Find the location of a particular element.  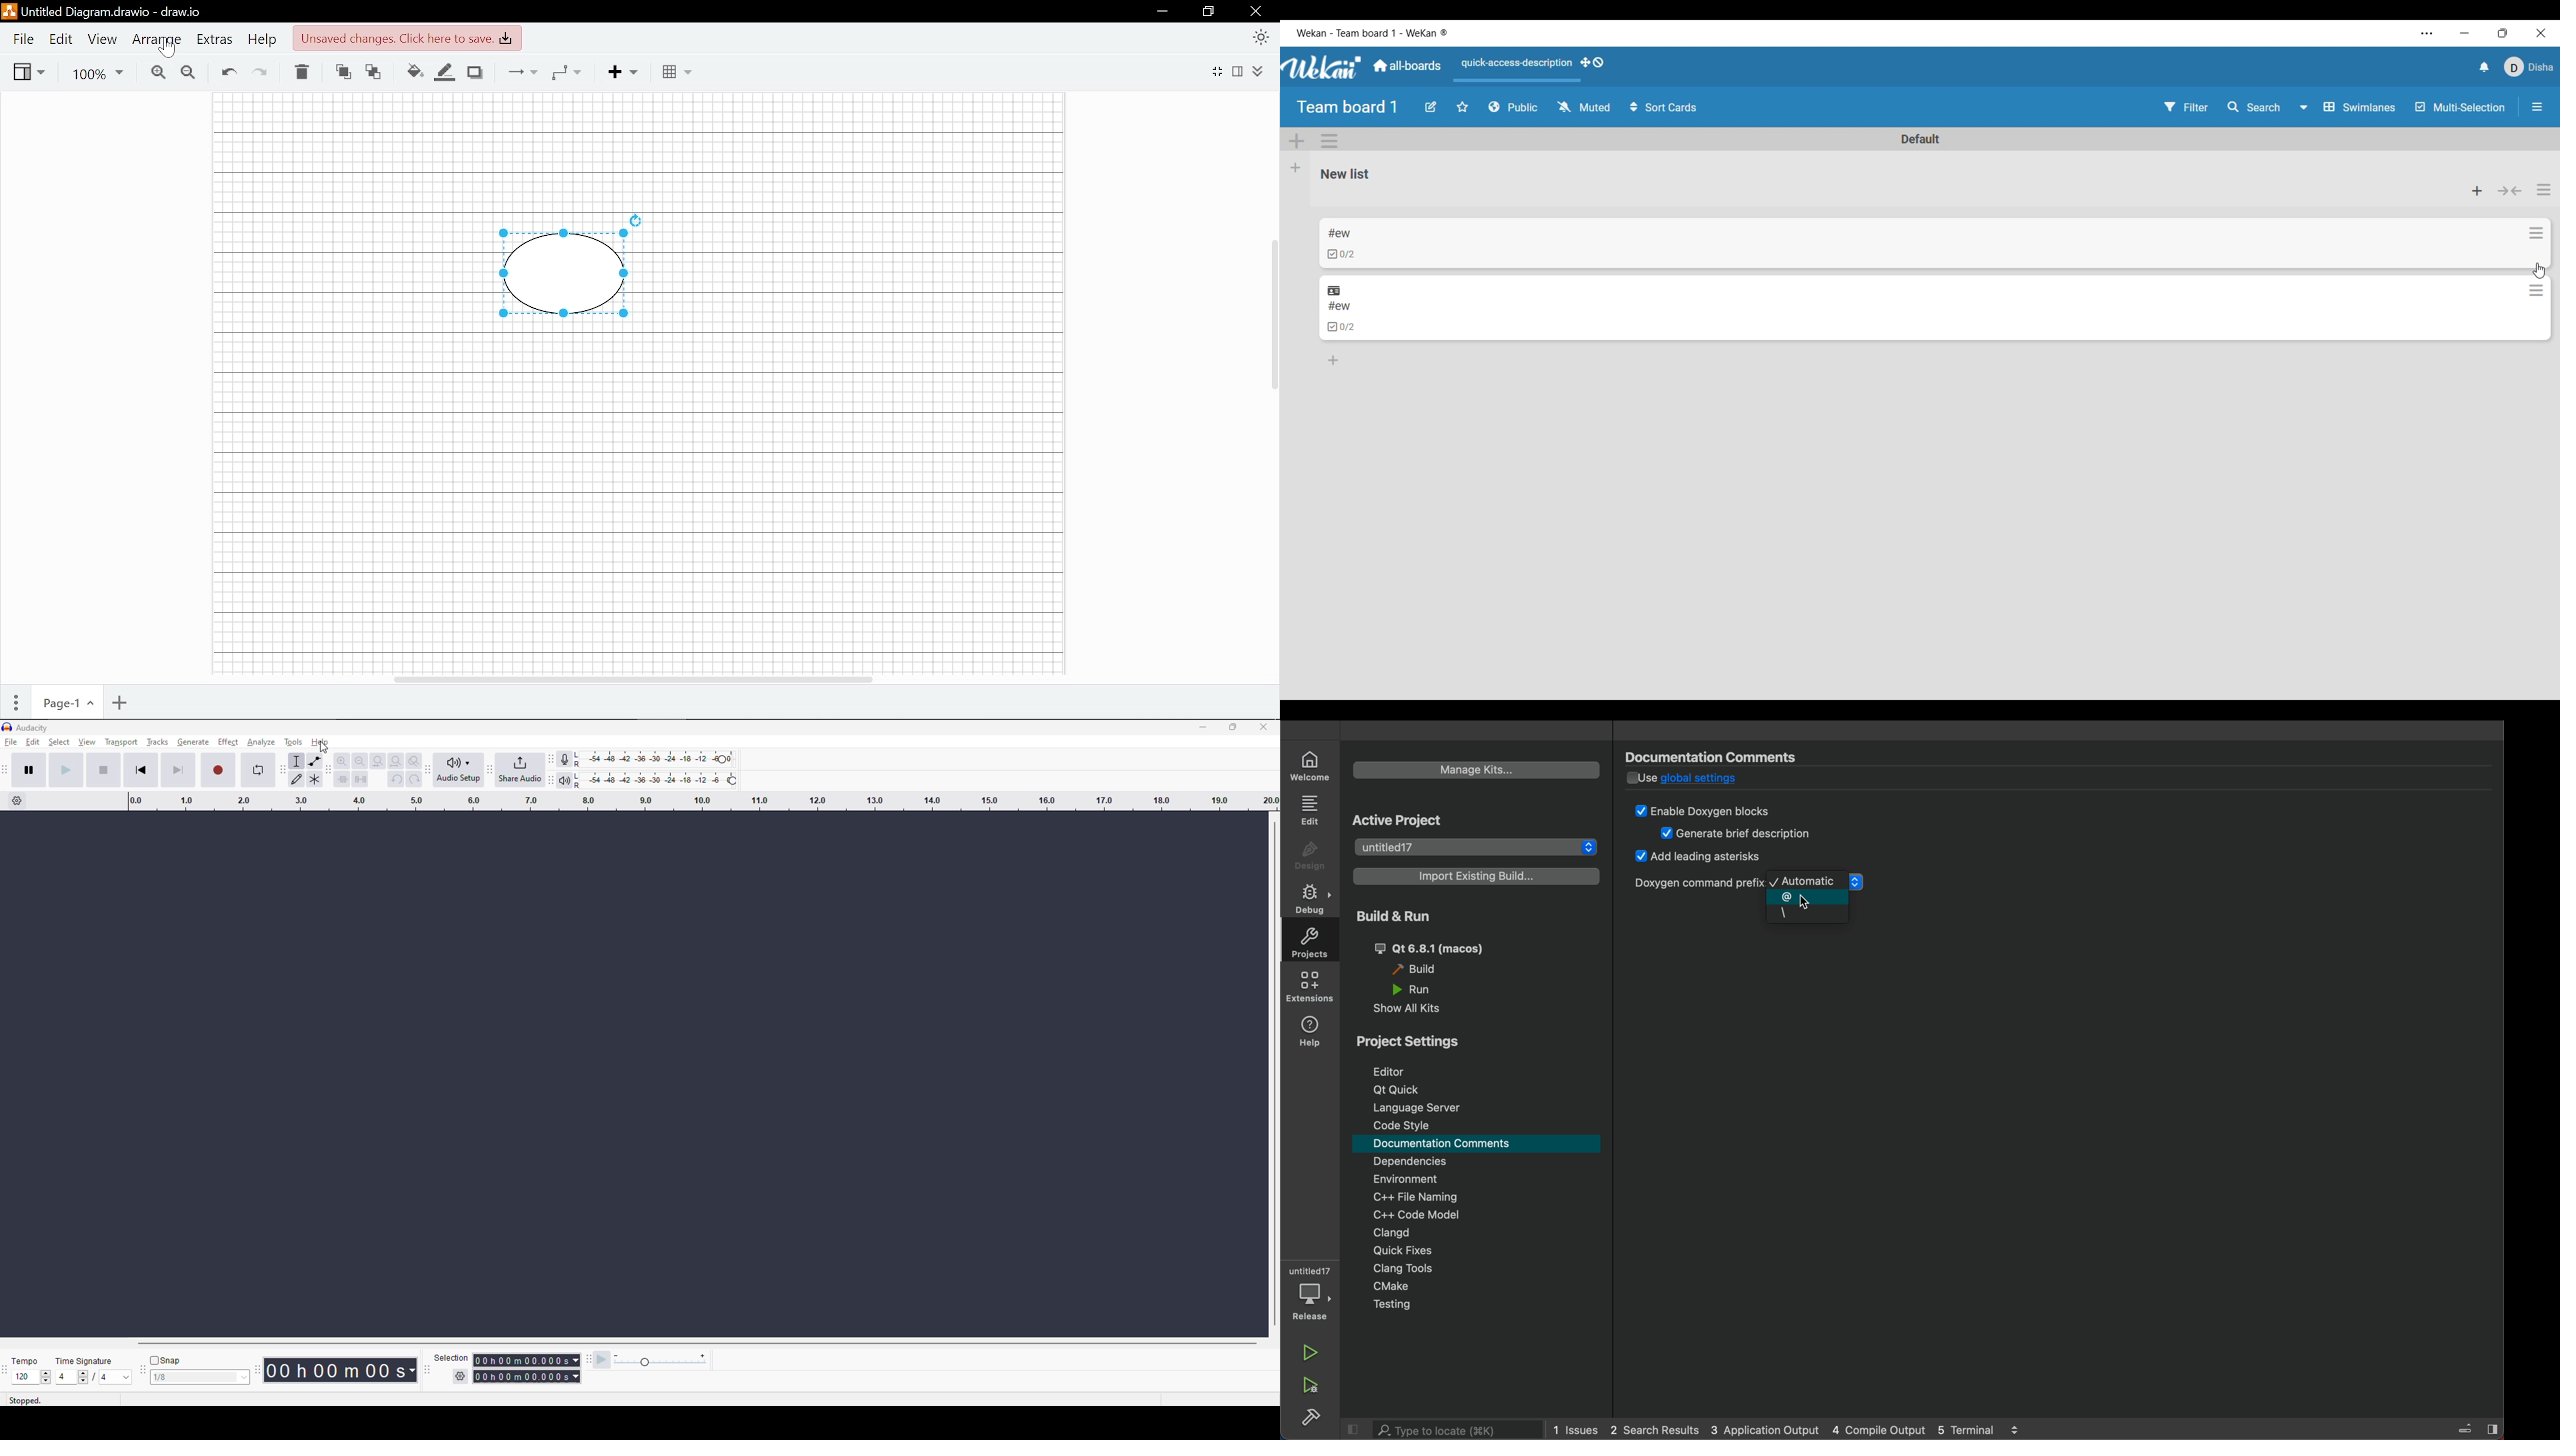

audacity tools toolbar is located at coordinates (431, 769).